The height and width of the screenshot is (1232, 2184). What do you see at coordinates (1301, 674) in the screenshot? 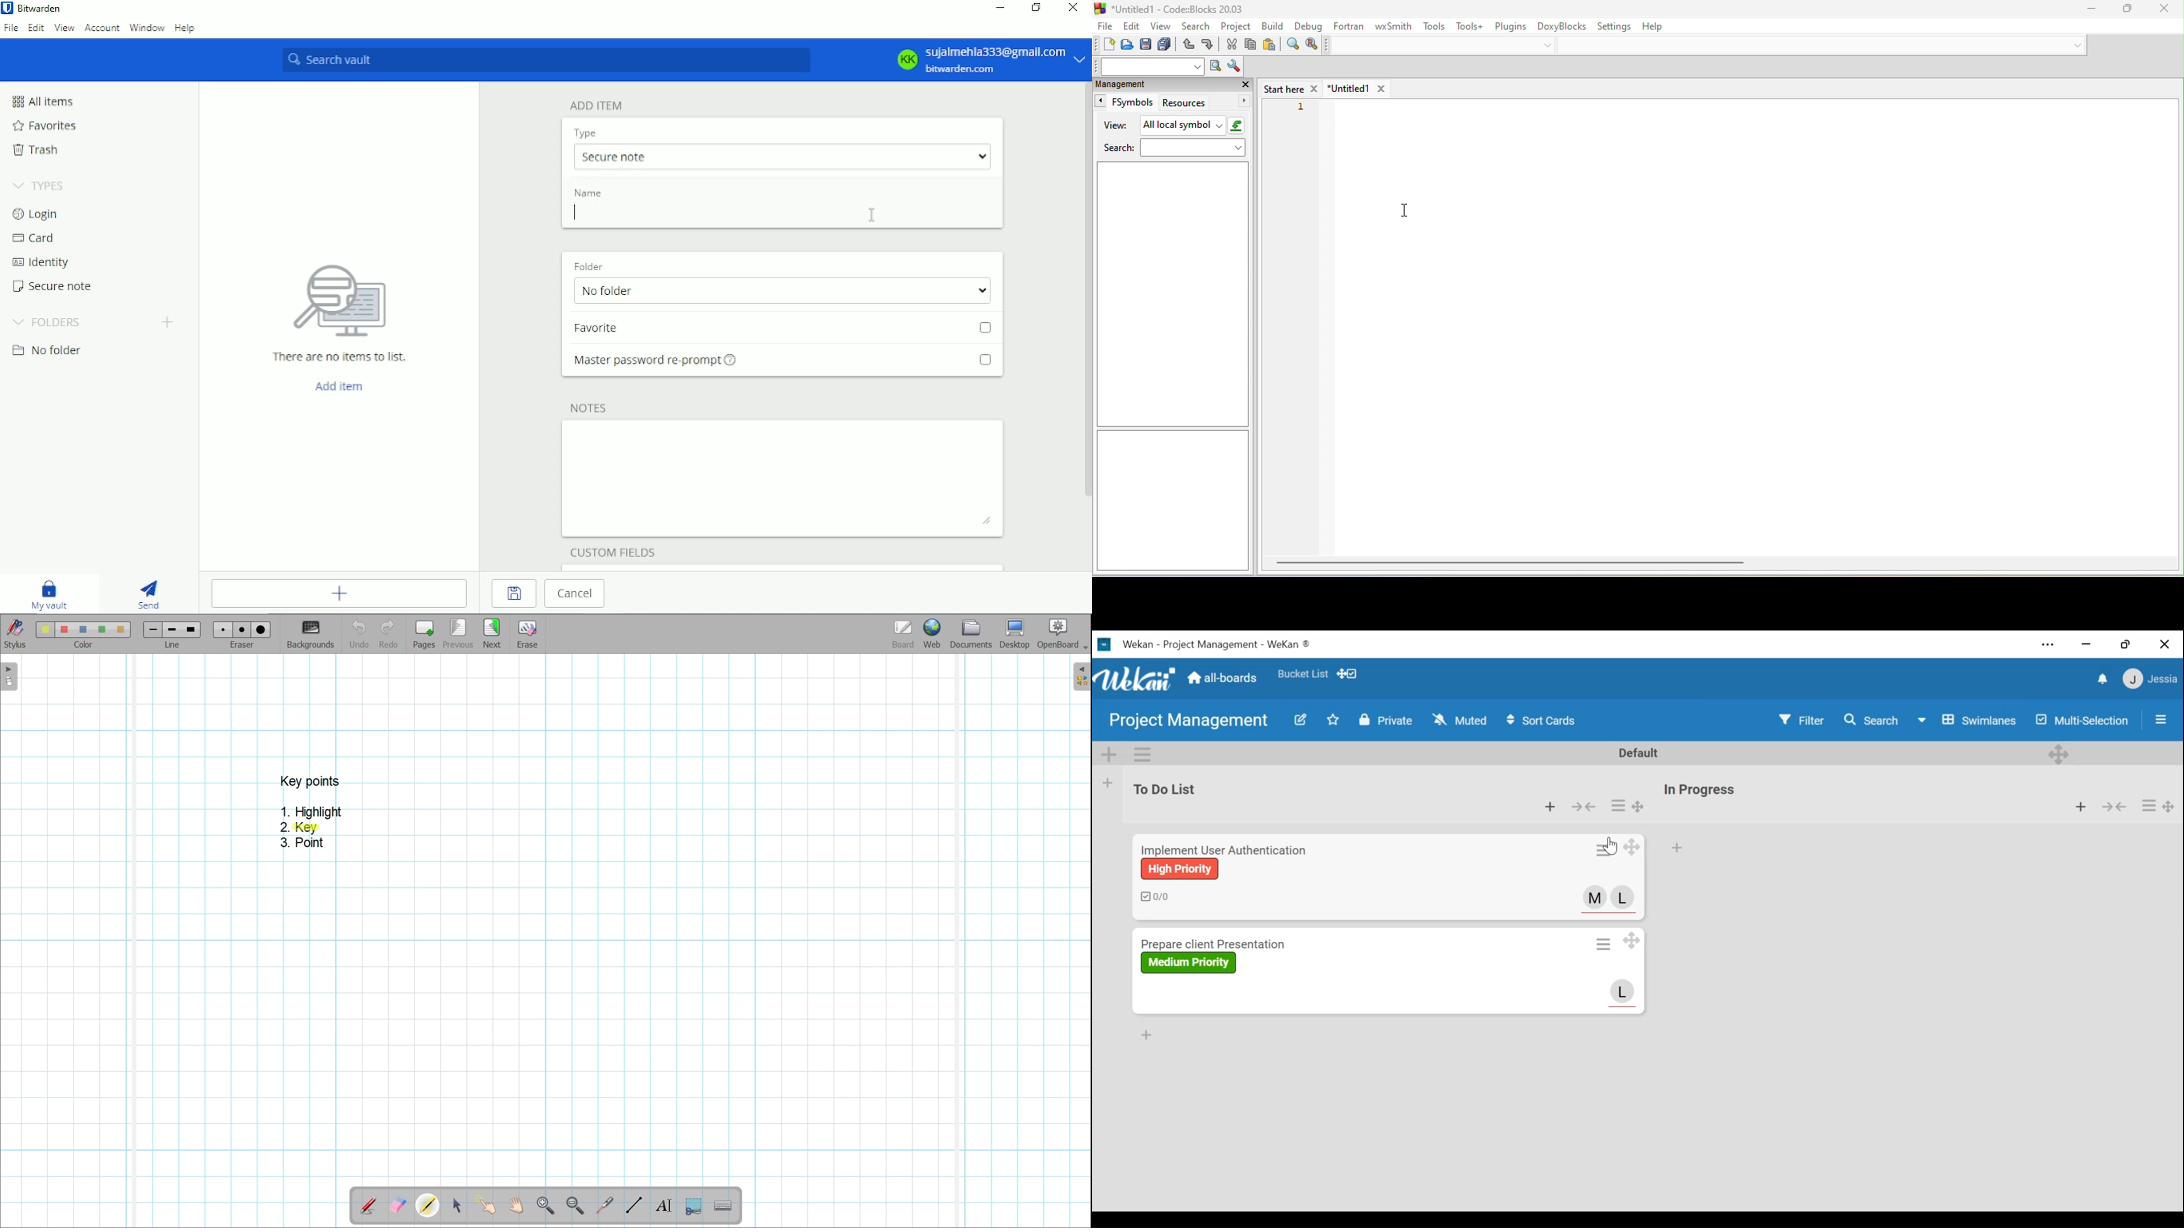
I see `Favorites` at bounding box center [1301, 674].